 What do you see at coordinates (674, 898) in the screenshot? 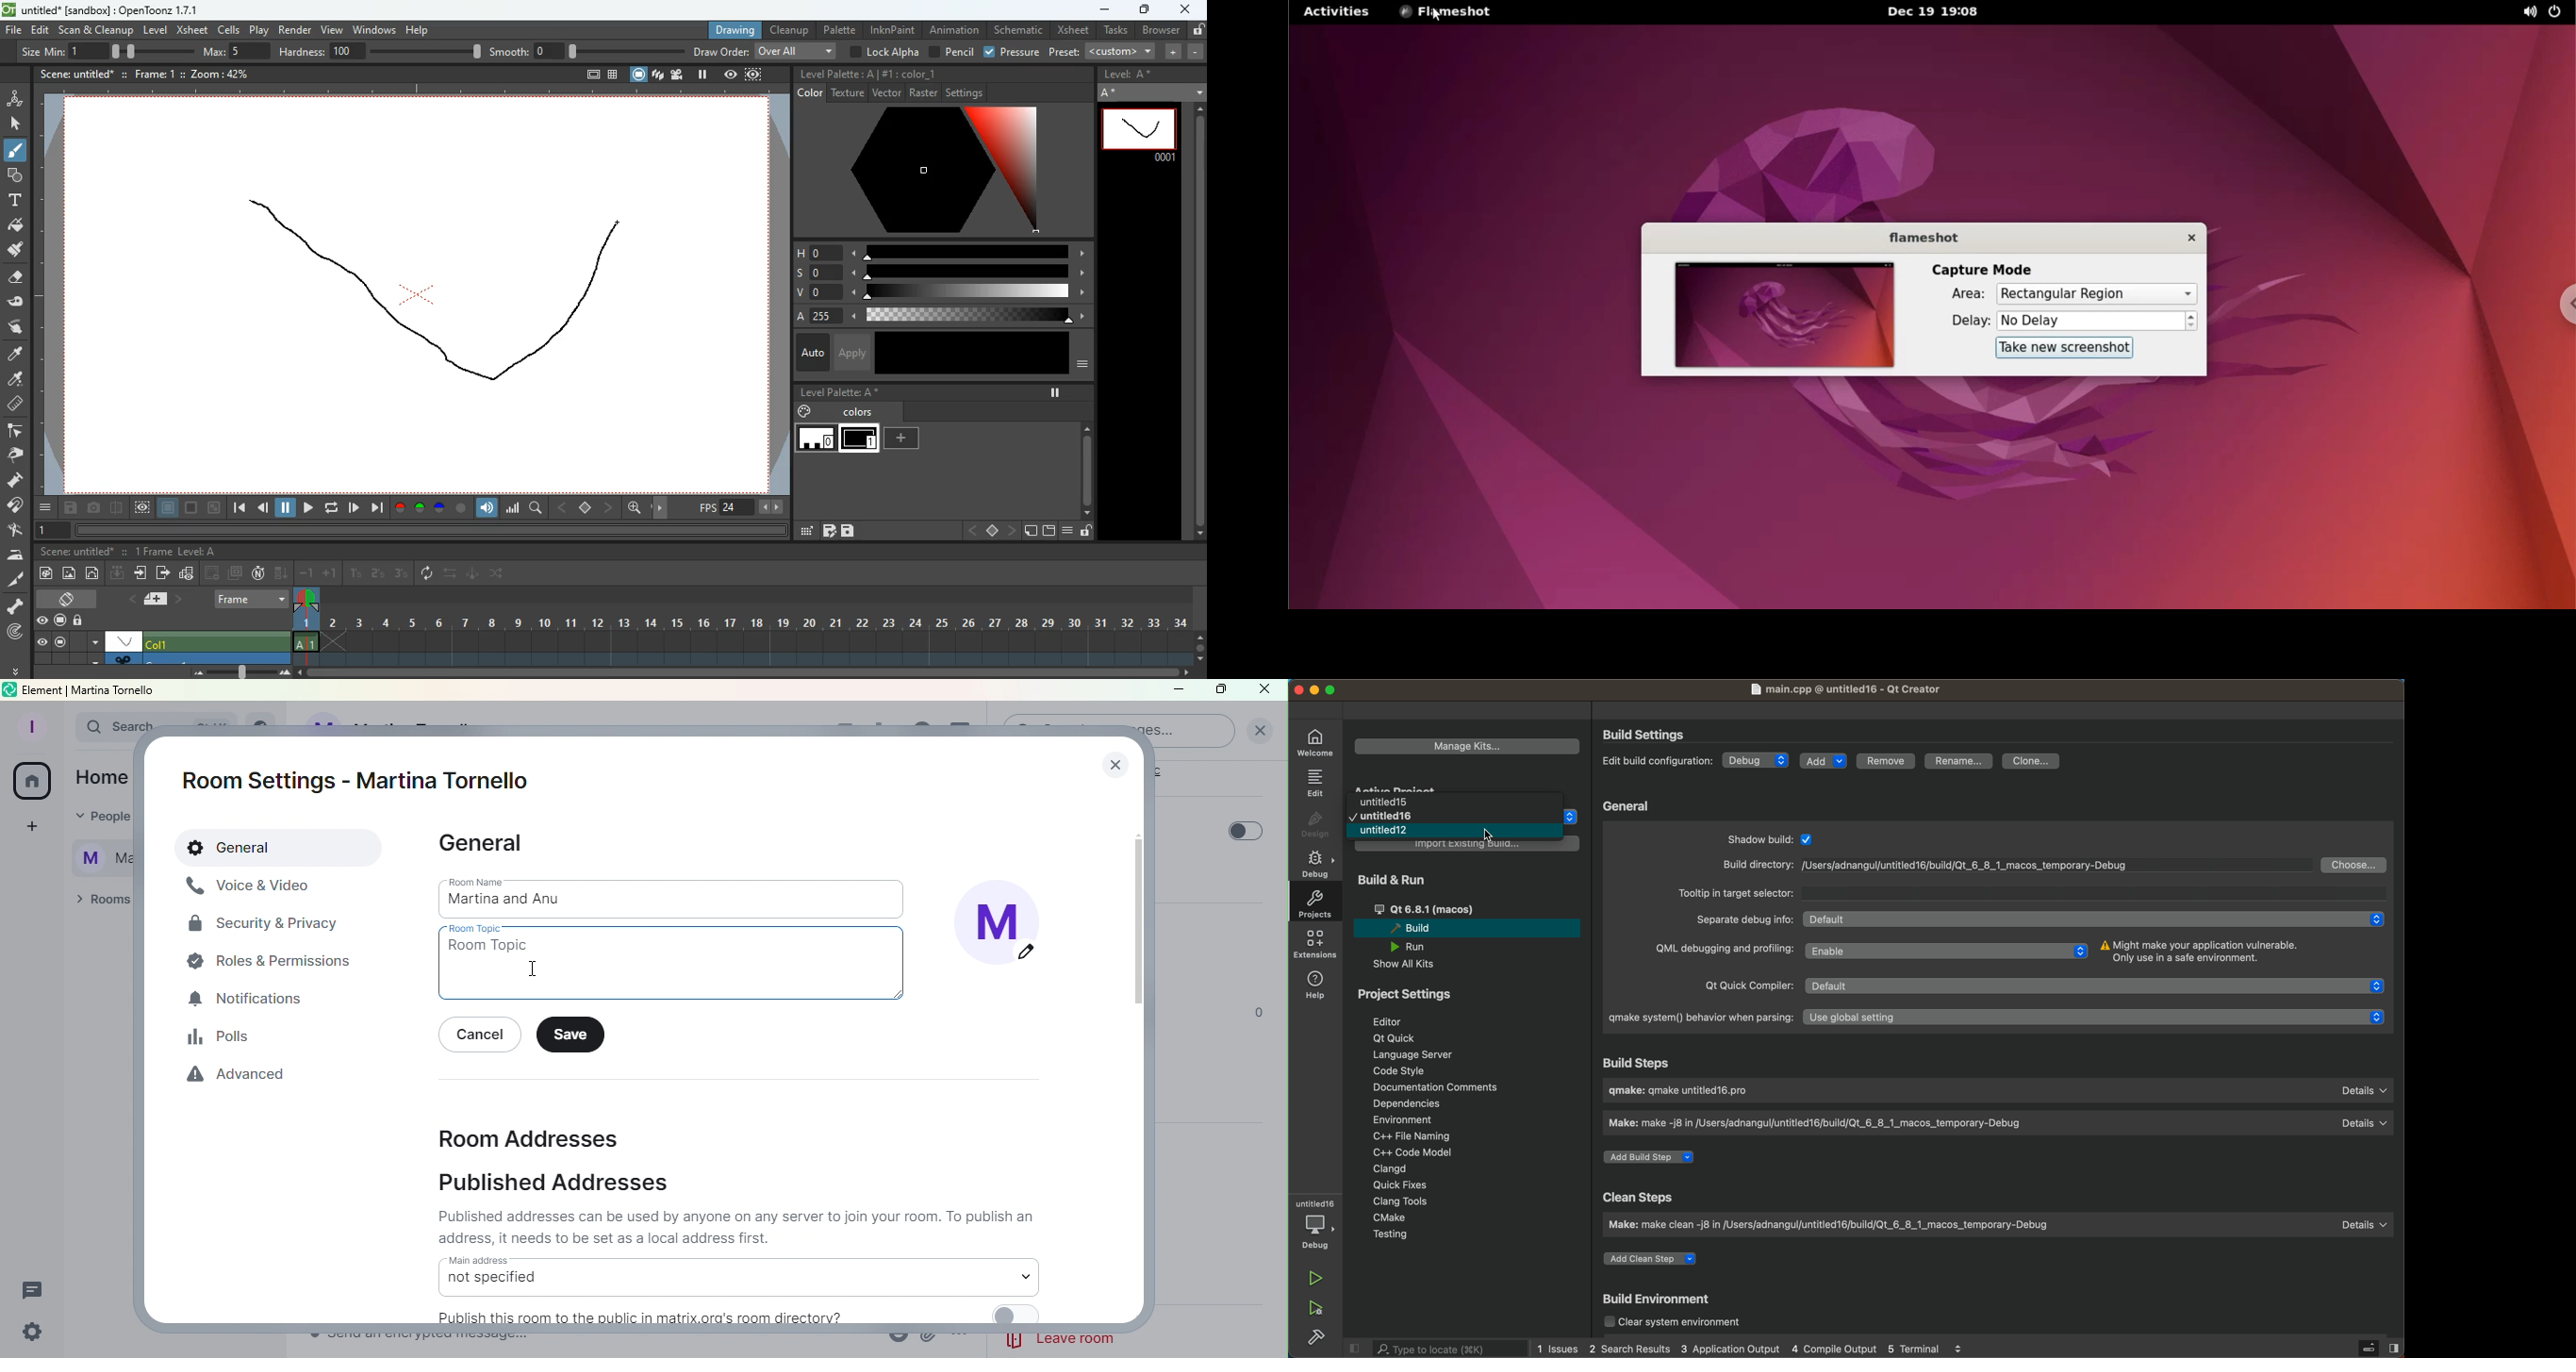
I see `Room name` at bounding box center [674, 898].